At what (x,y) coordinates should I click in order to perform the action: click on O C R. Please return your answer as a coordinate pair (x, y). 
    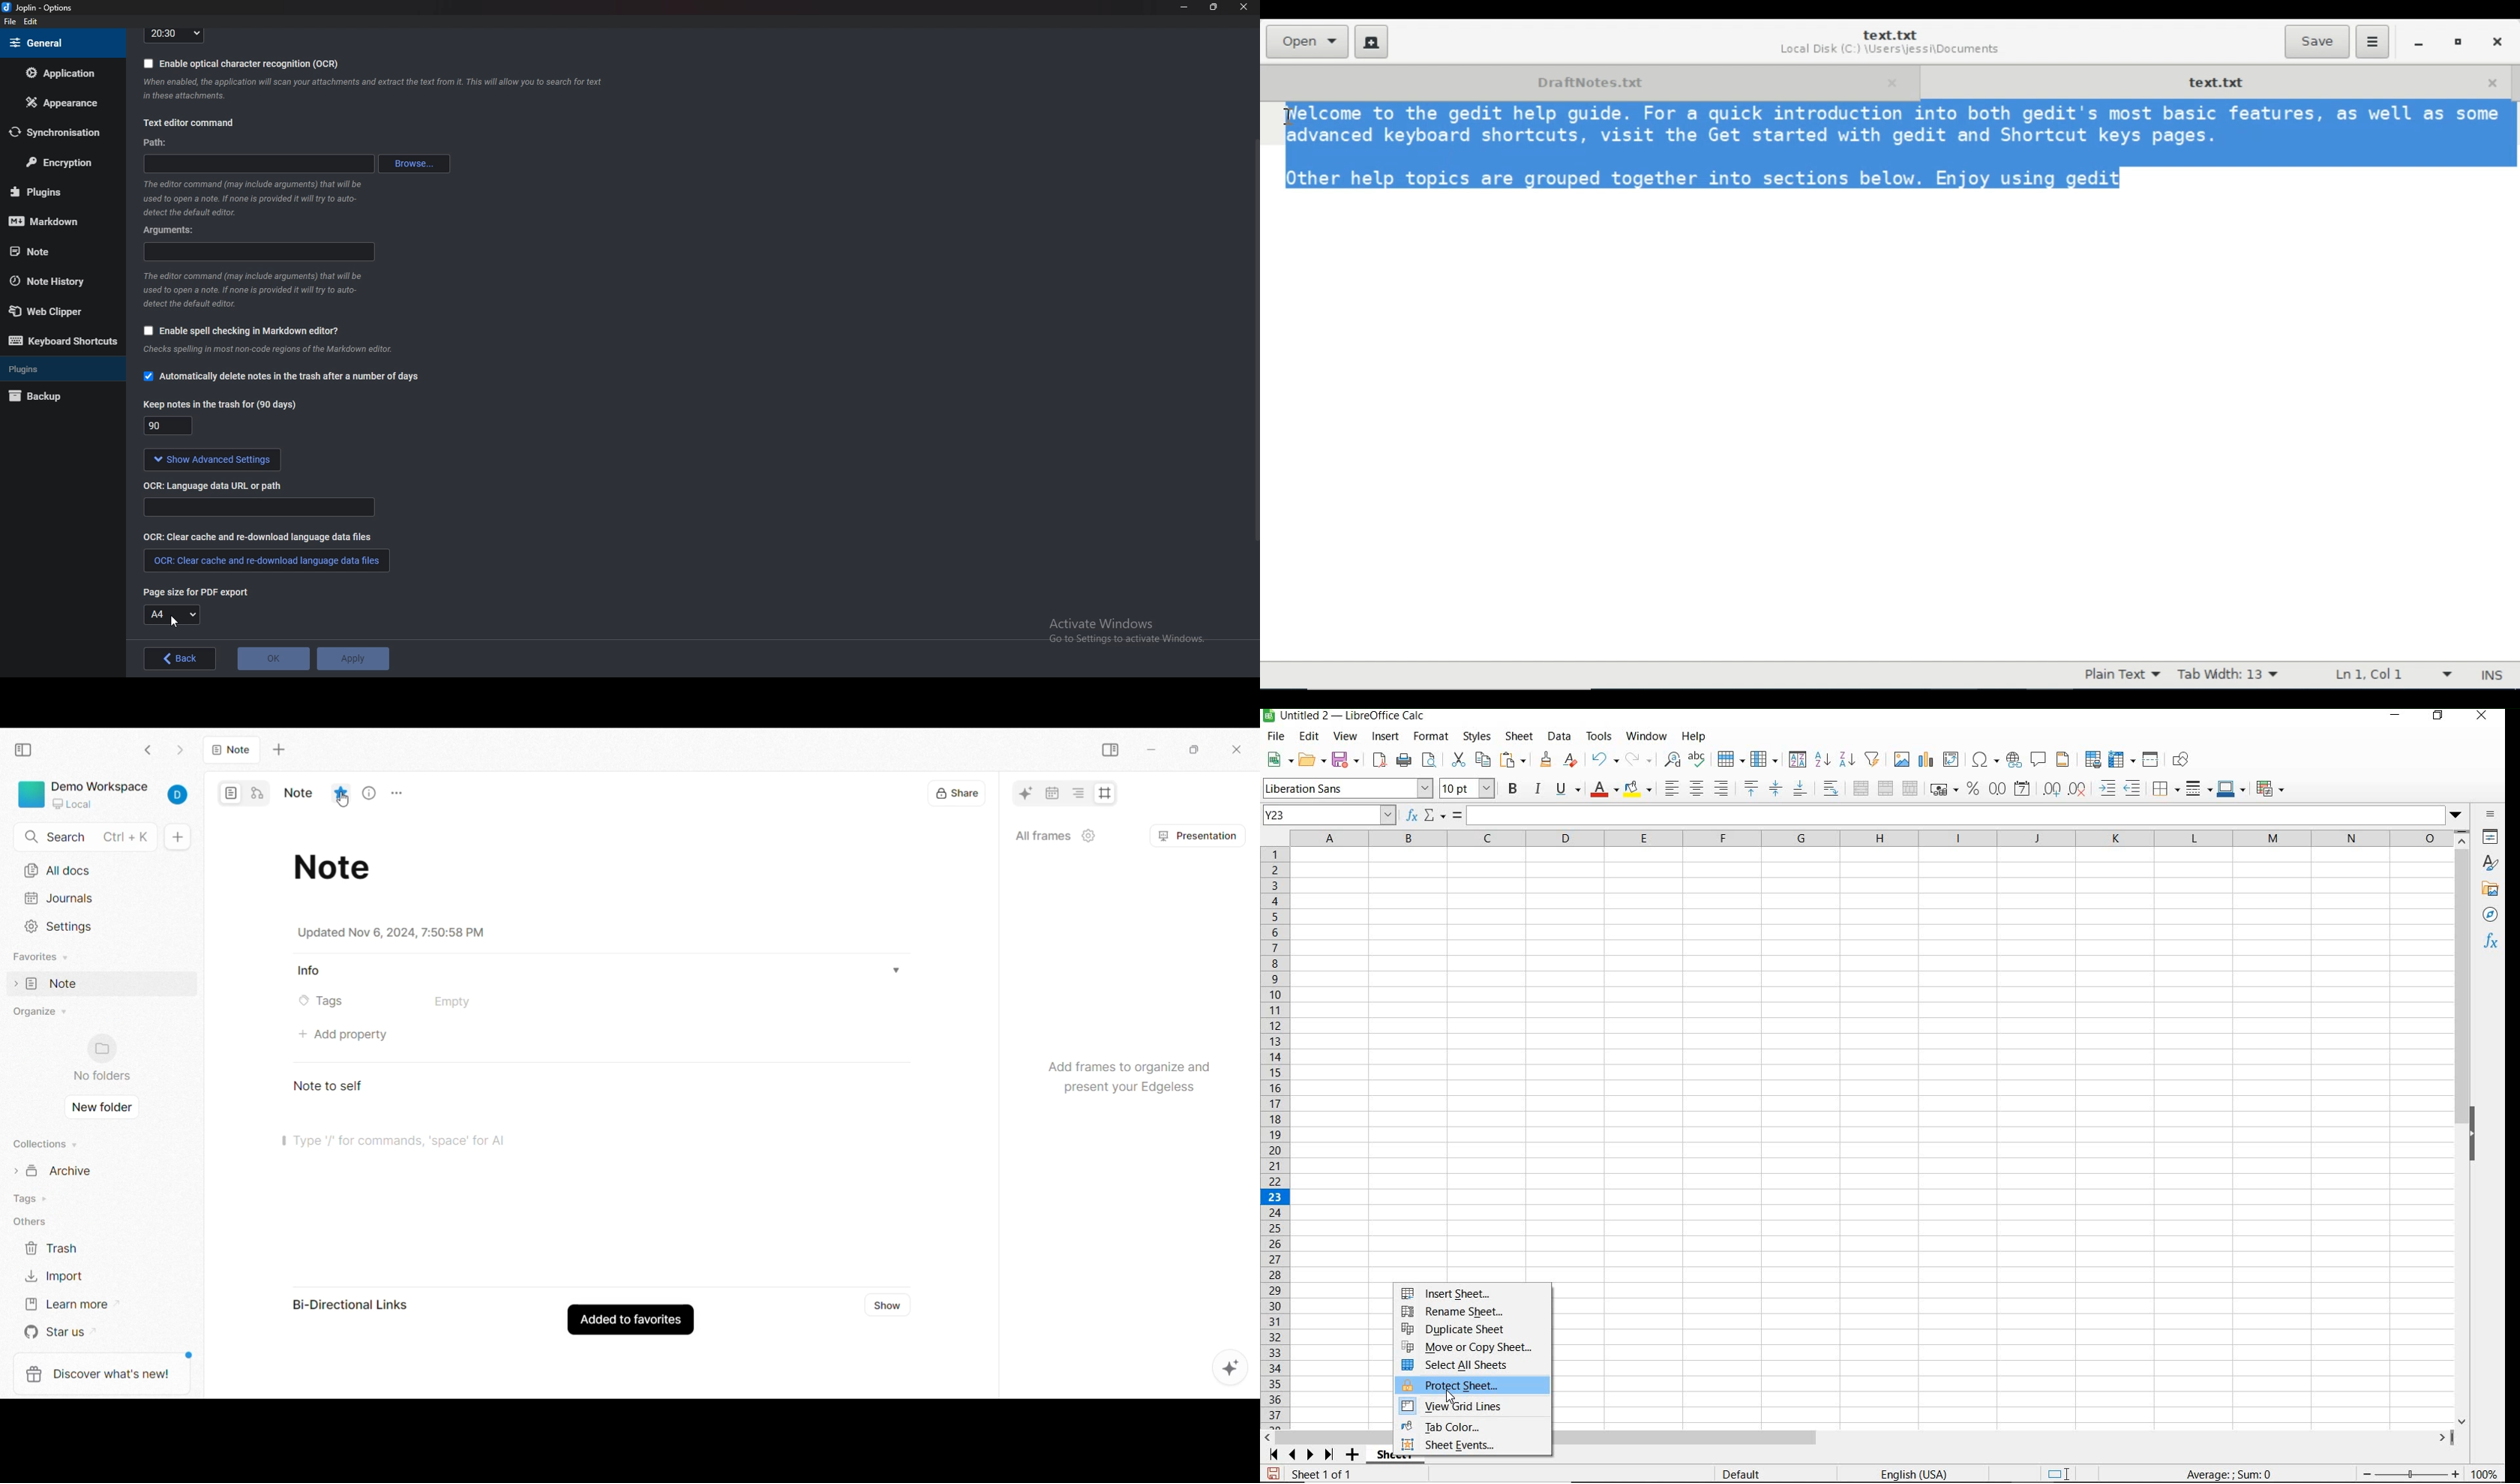
    Looking at the image, I should click on (219, 484).